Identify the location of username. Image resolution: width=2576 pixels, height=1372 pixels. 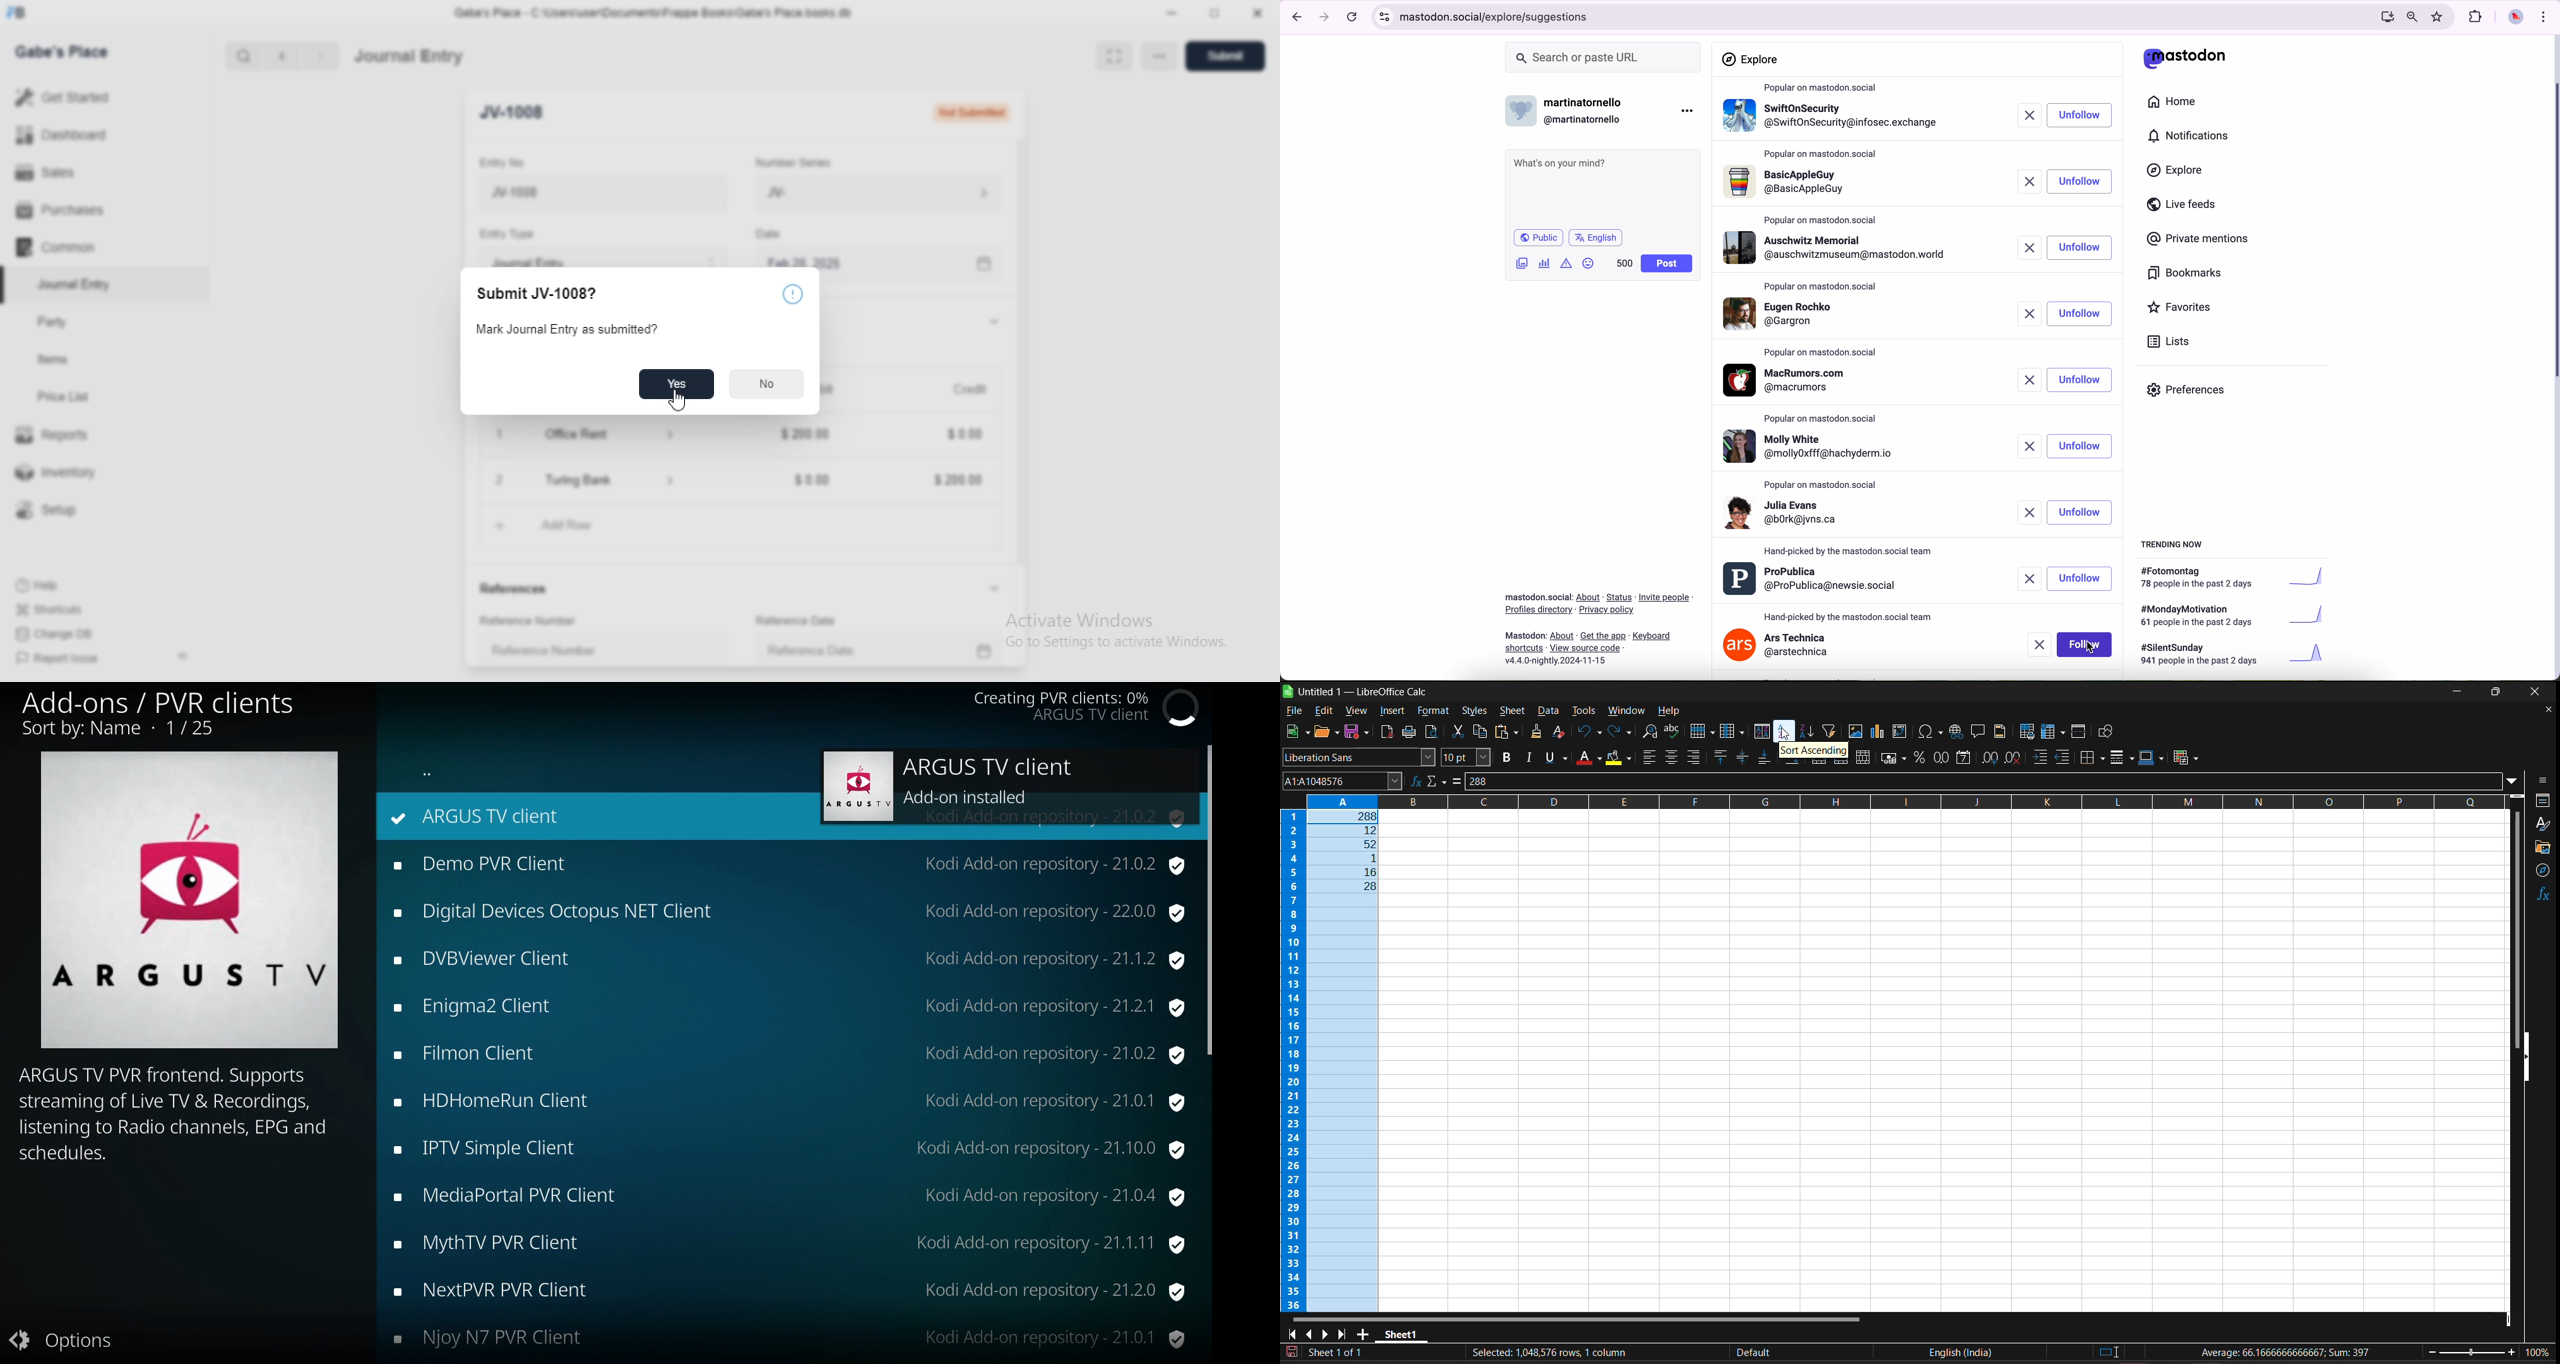
(1569, 109).